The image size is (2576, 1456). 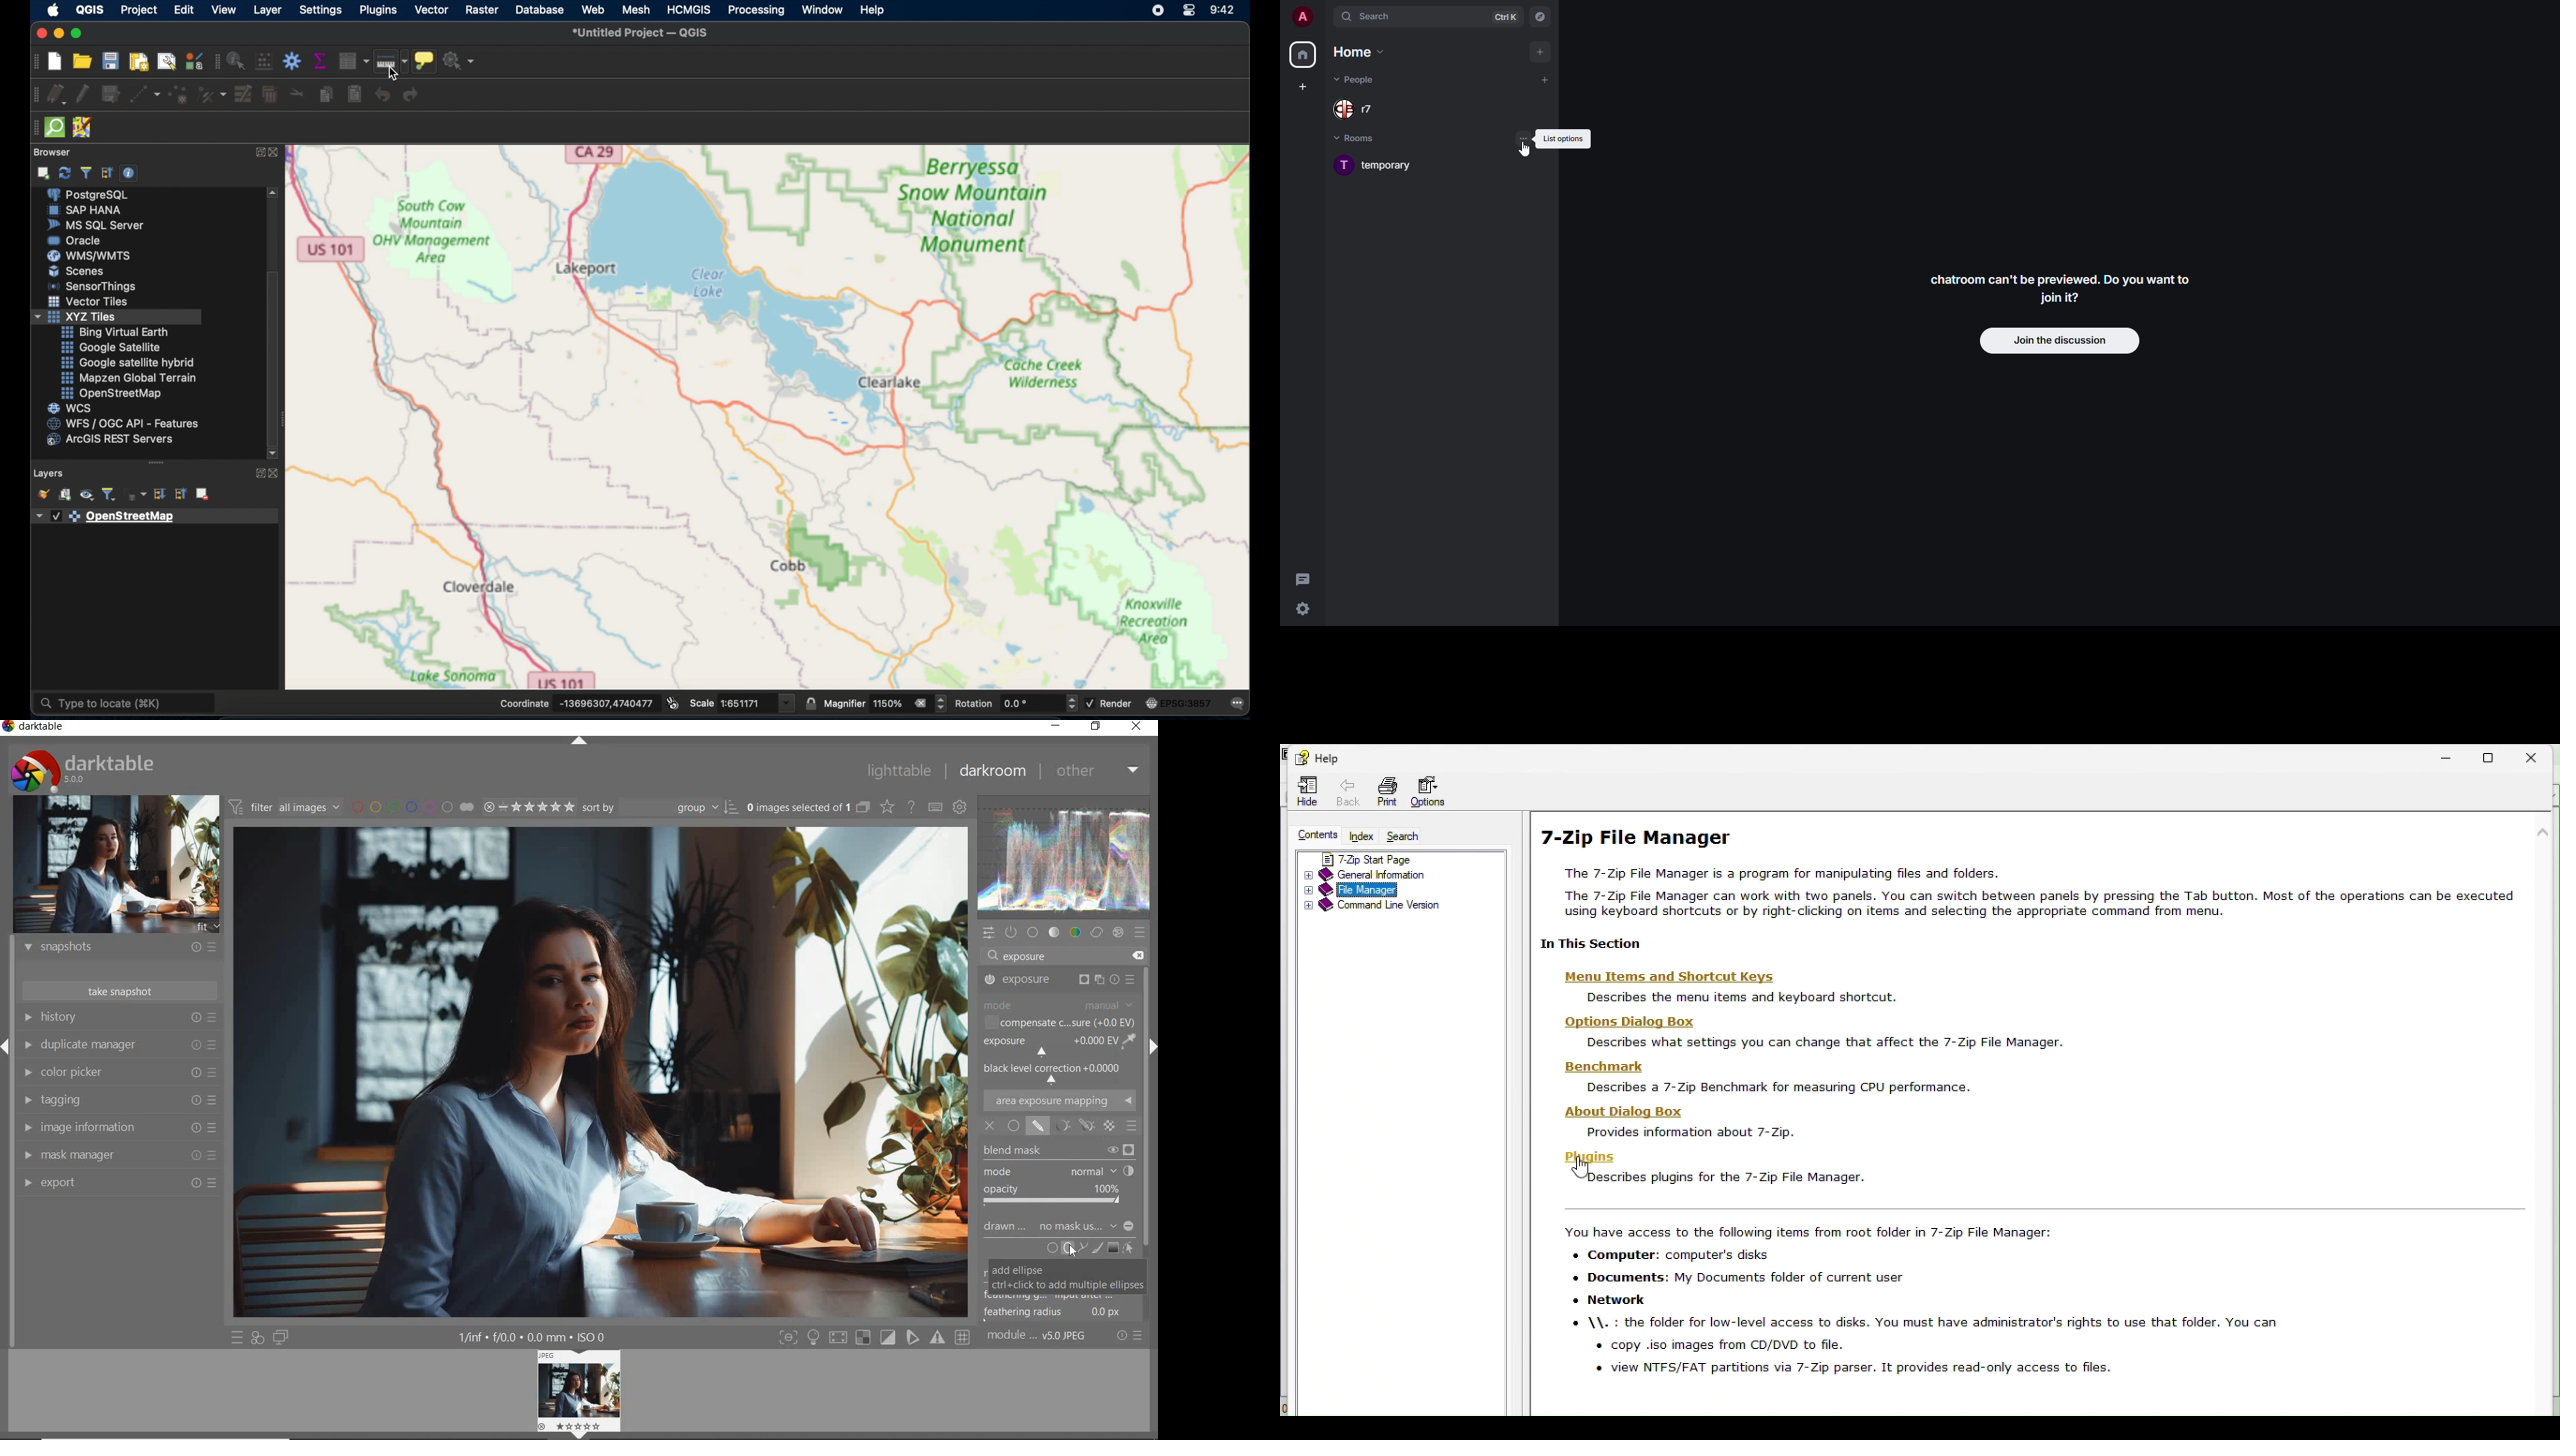 What do you see at coordinates (55, 95) in the screenshot?
I see `current layer edits` at bounding box center [55, 95].